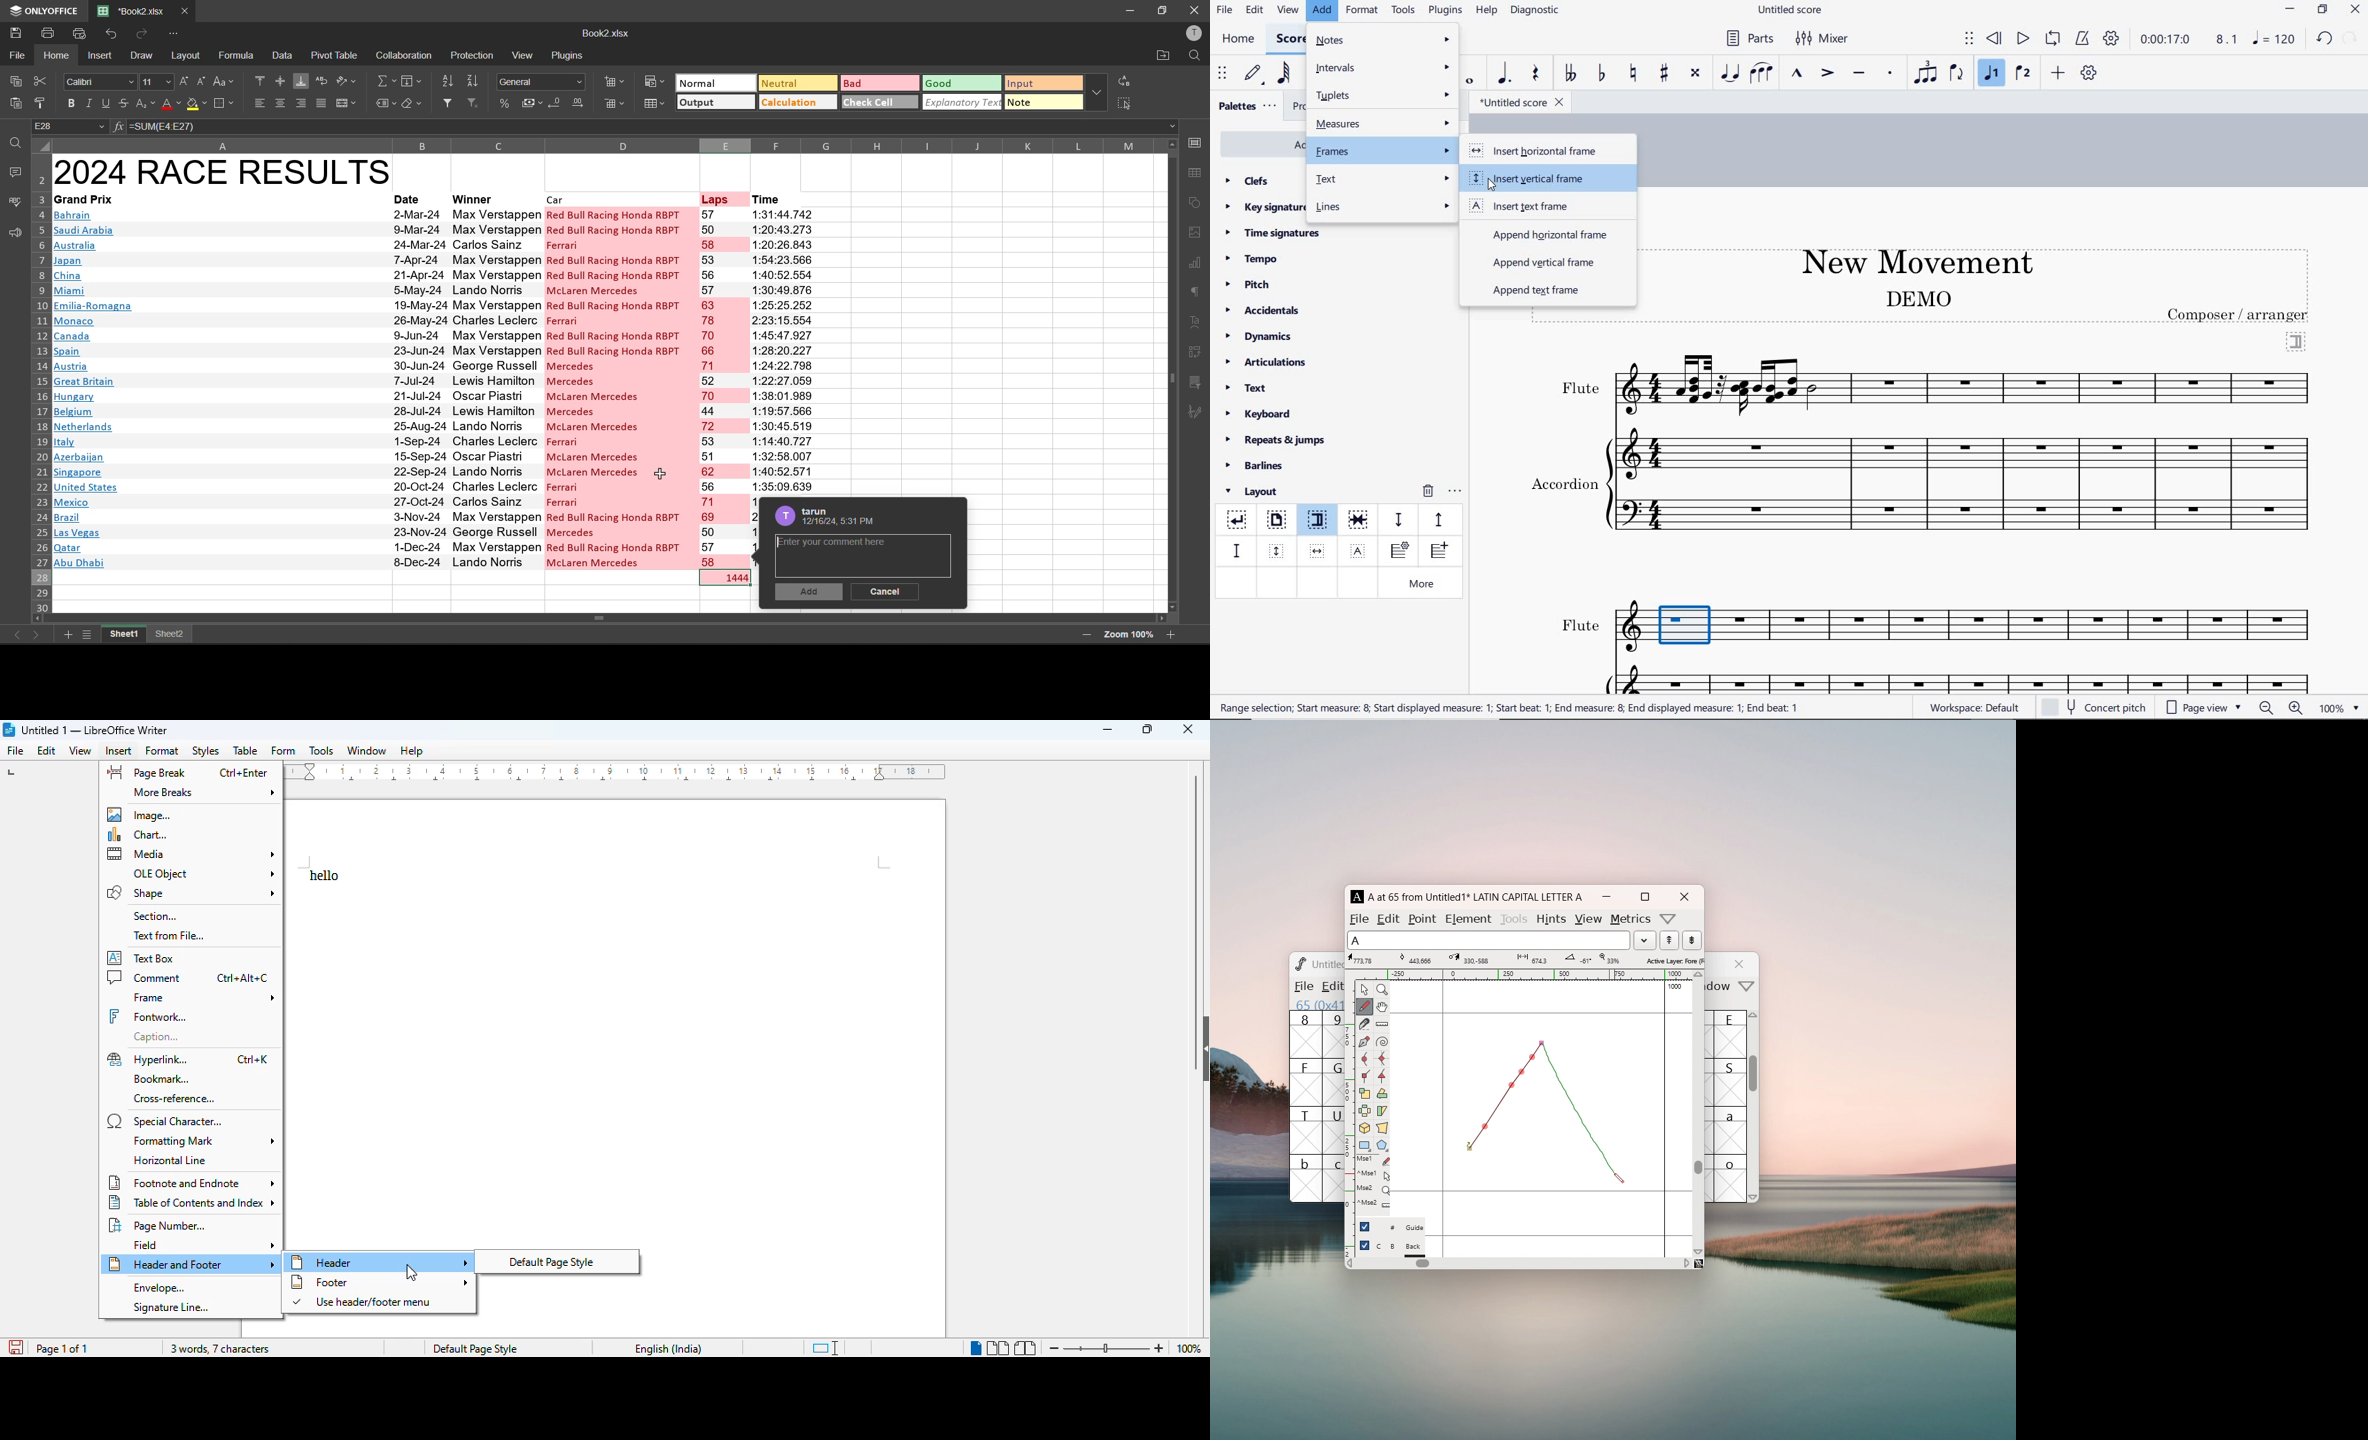 This screenshot has height=1456, width=2380. I want to click on output, so click(714, 103).